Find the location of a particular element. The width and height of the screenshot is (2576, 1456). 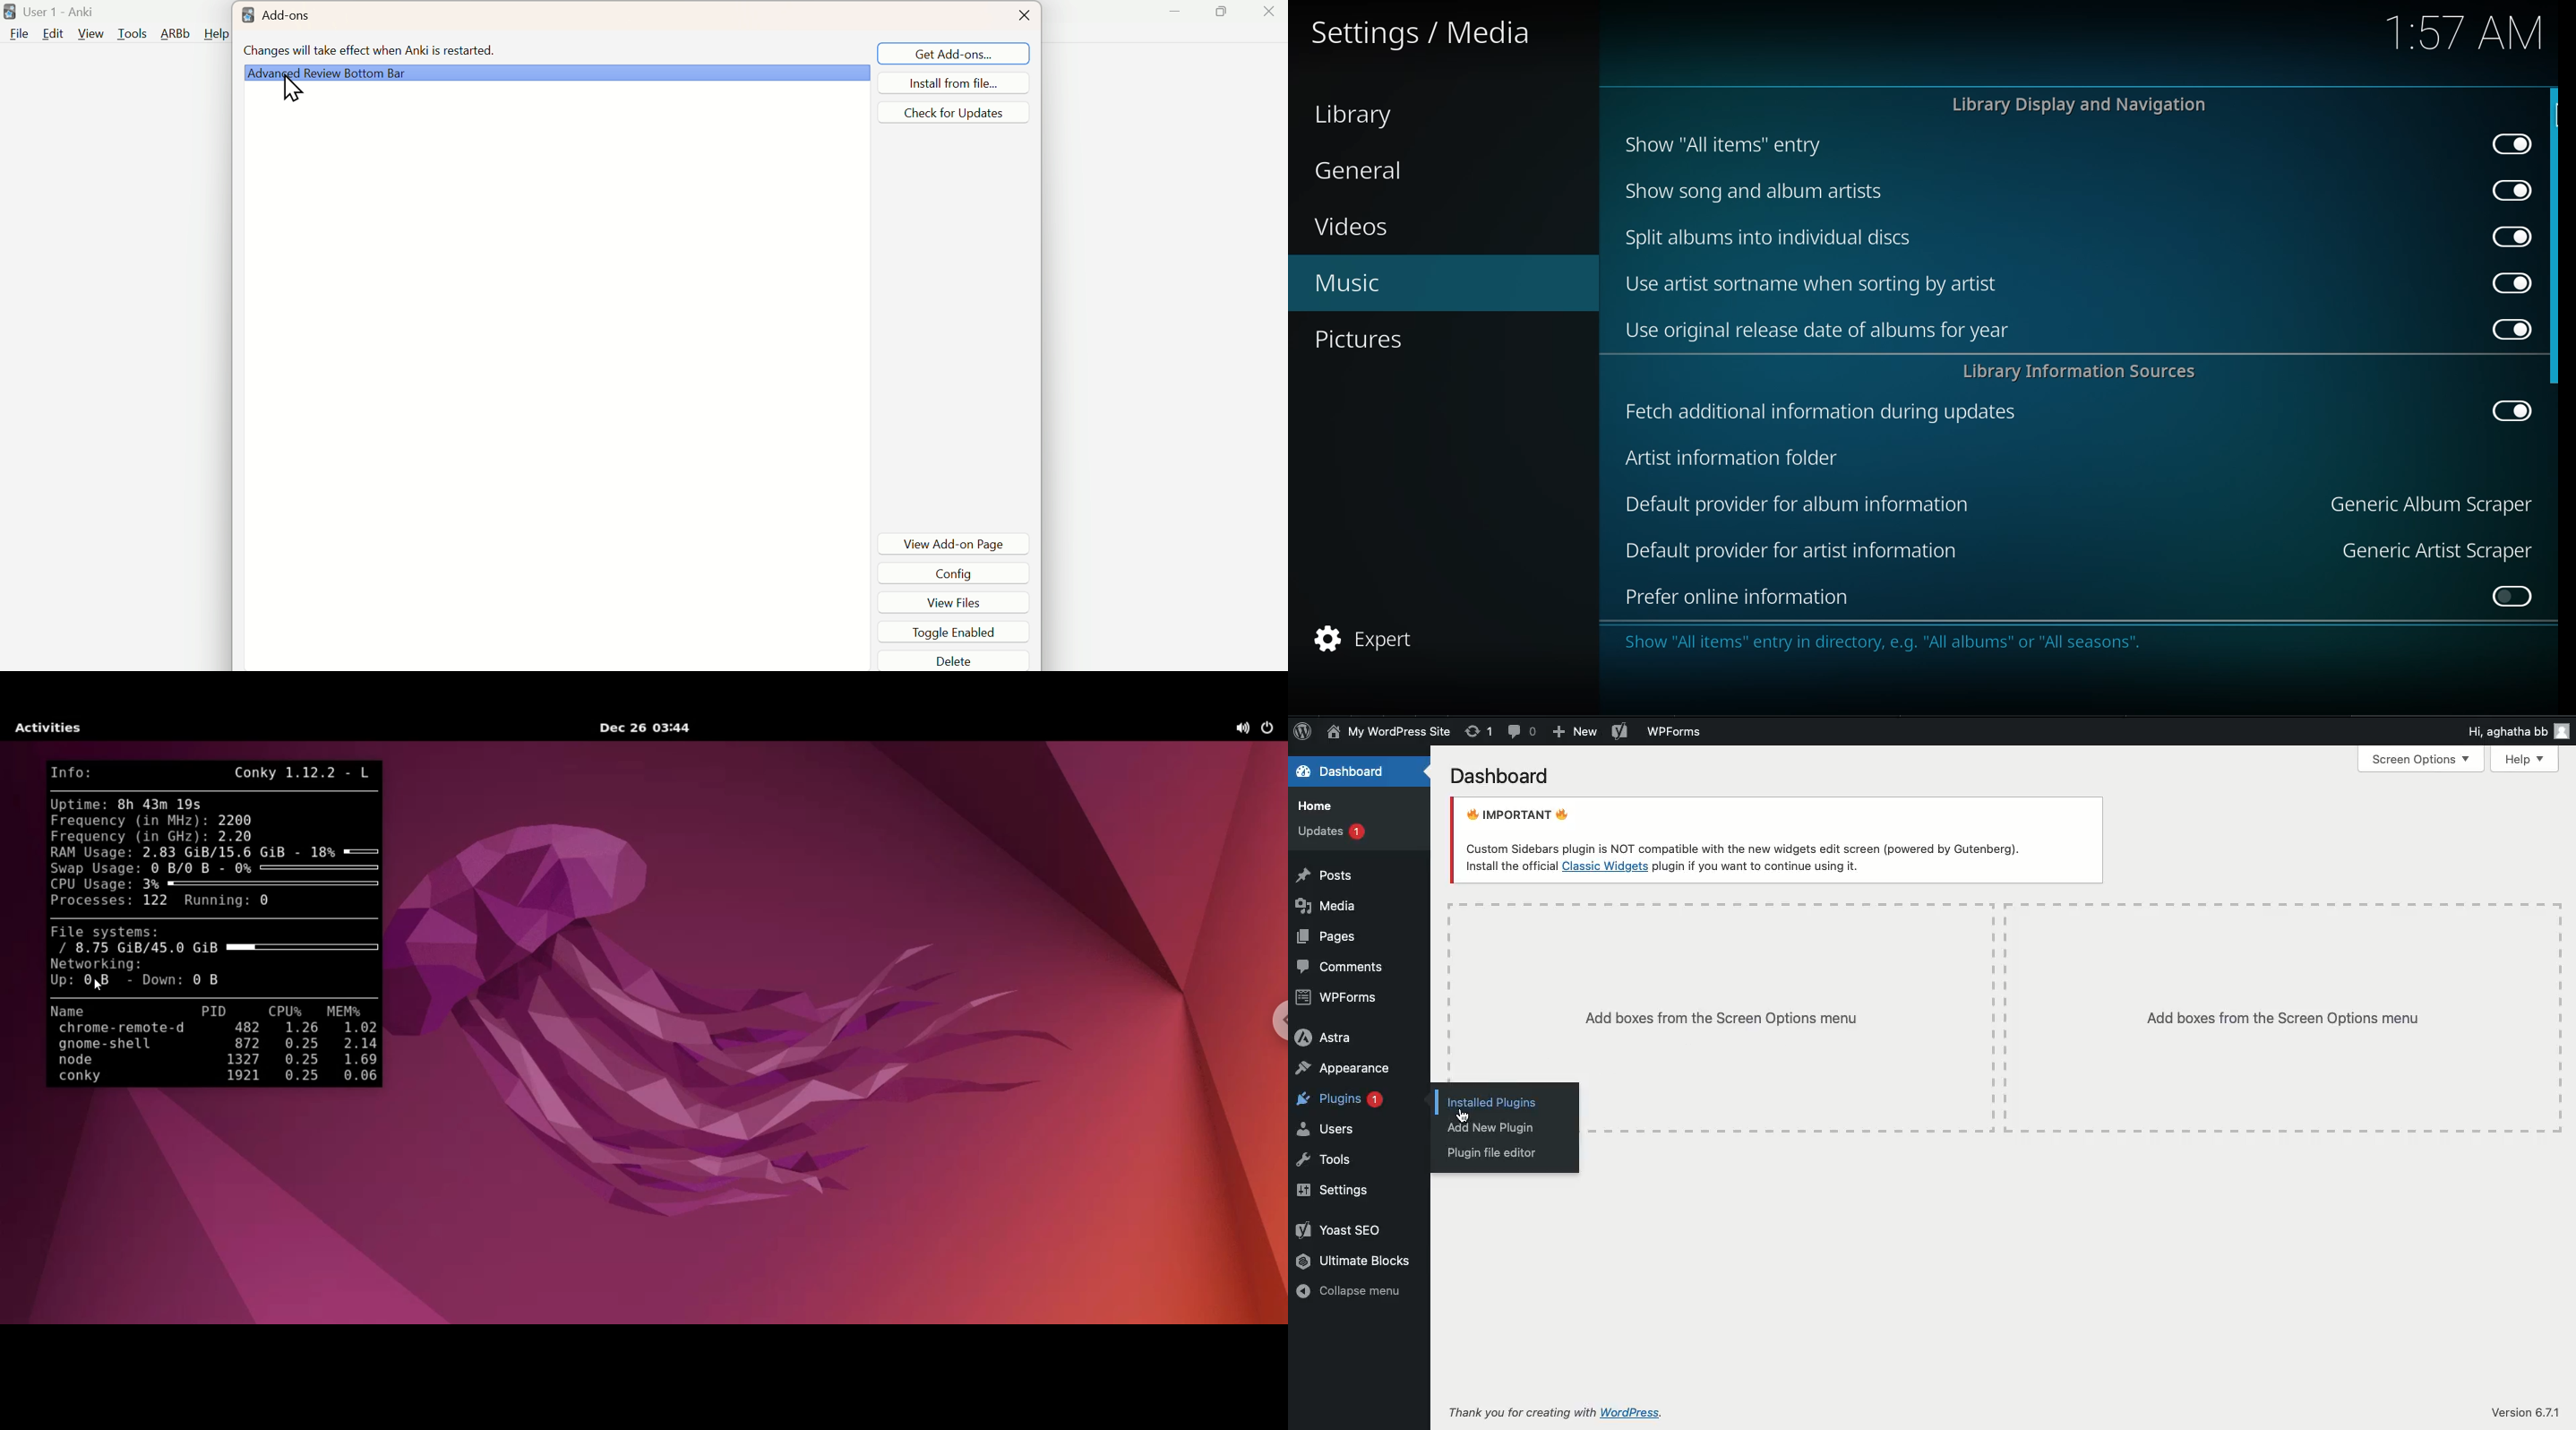

View is located at coordinates (89, 34).